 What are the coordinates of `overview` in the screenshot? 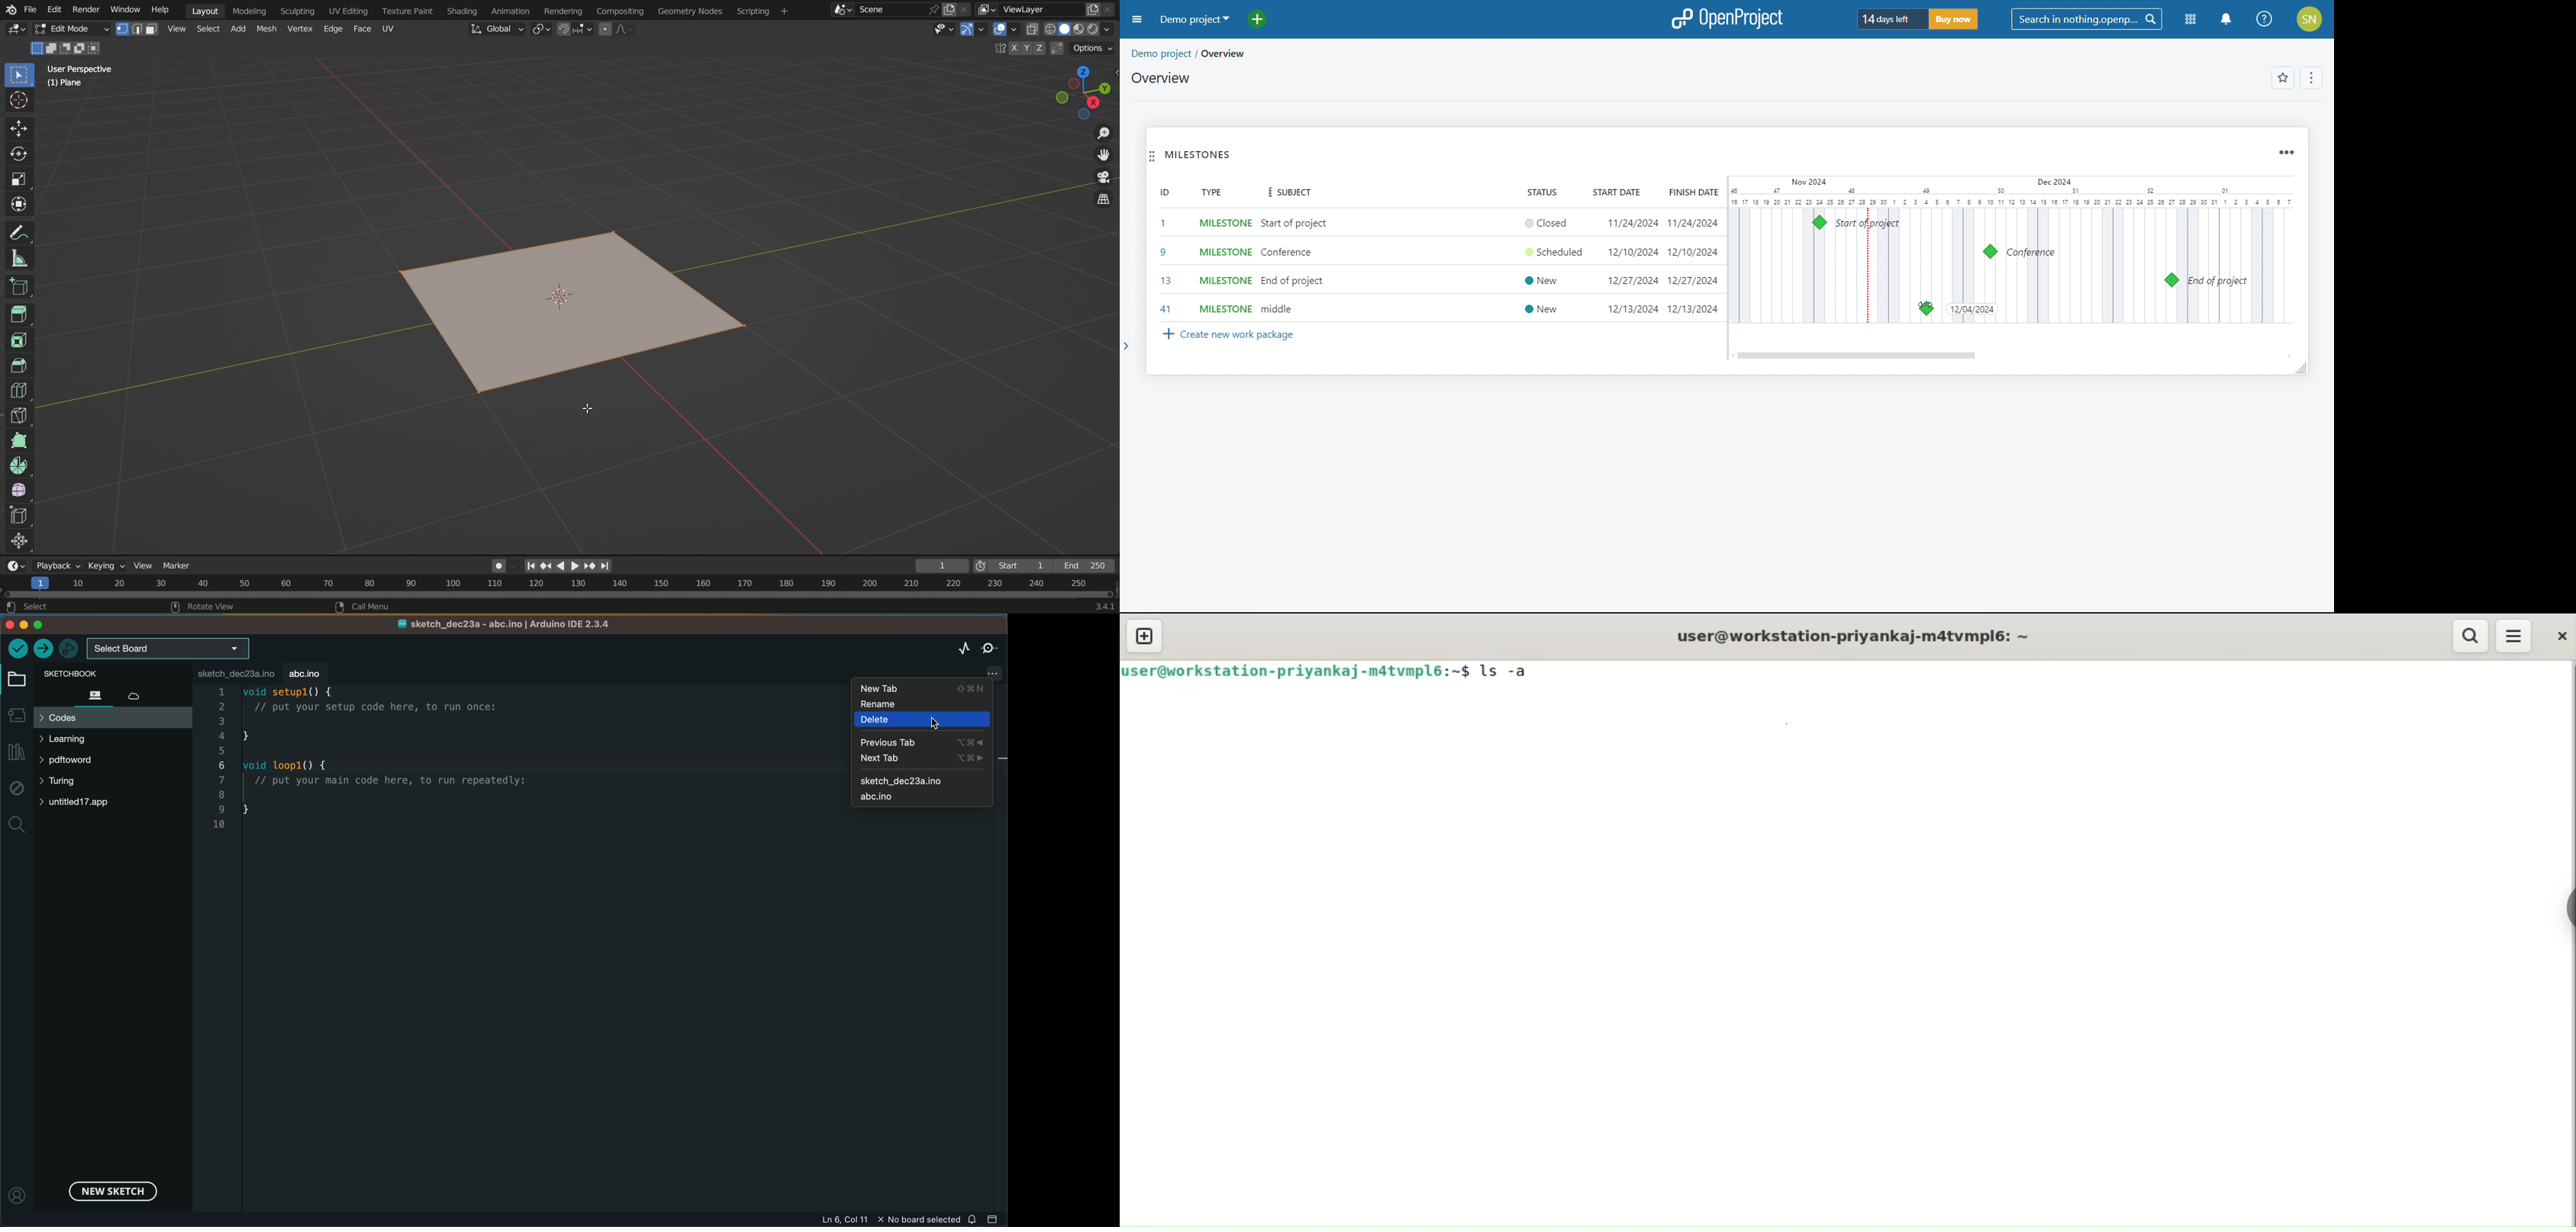 It's located at (1161, 78).